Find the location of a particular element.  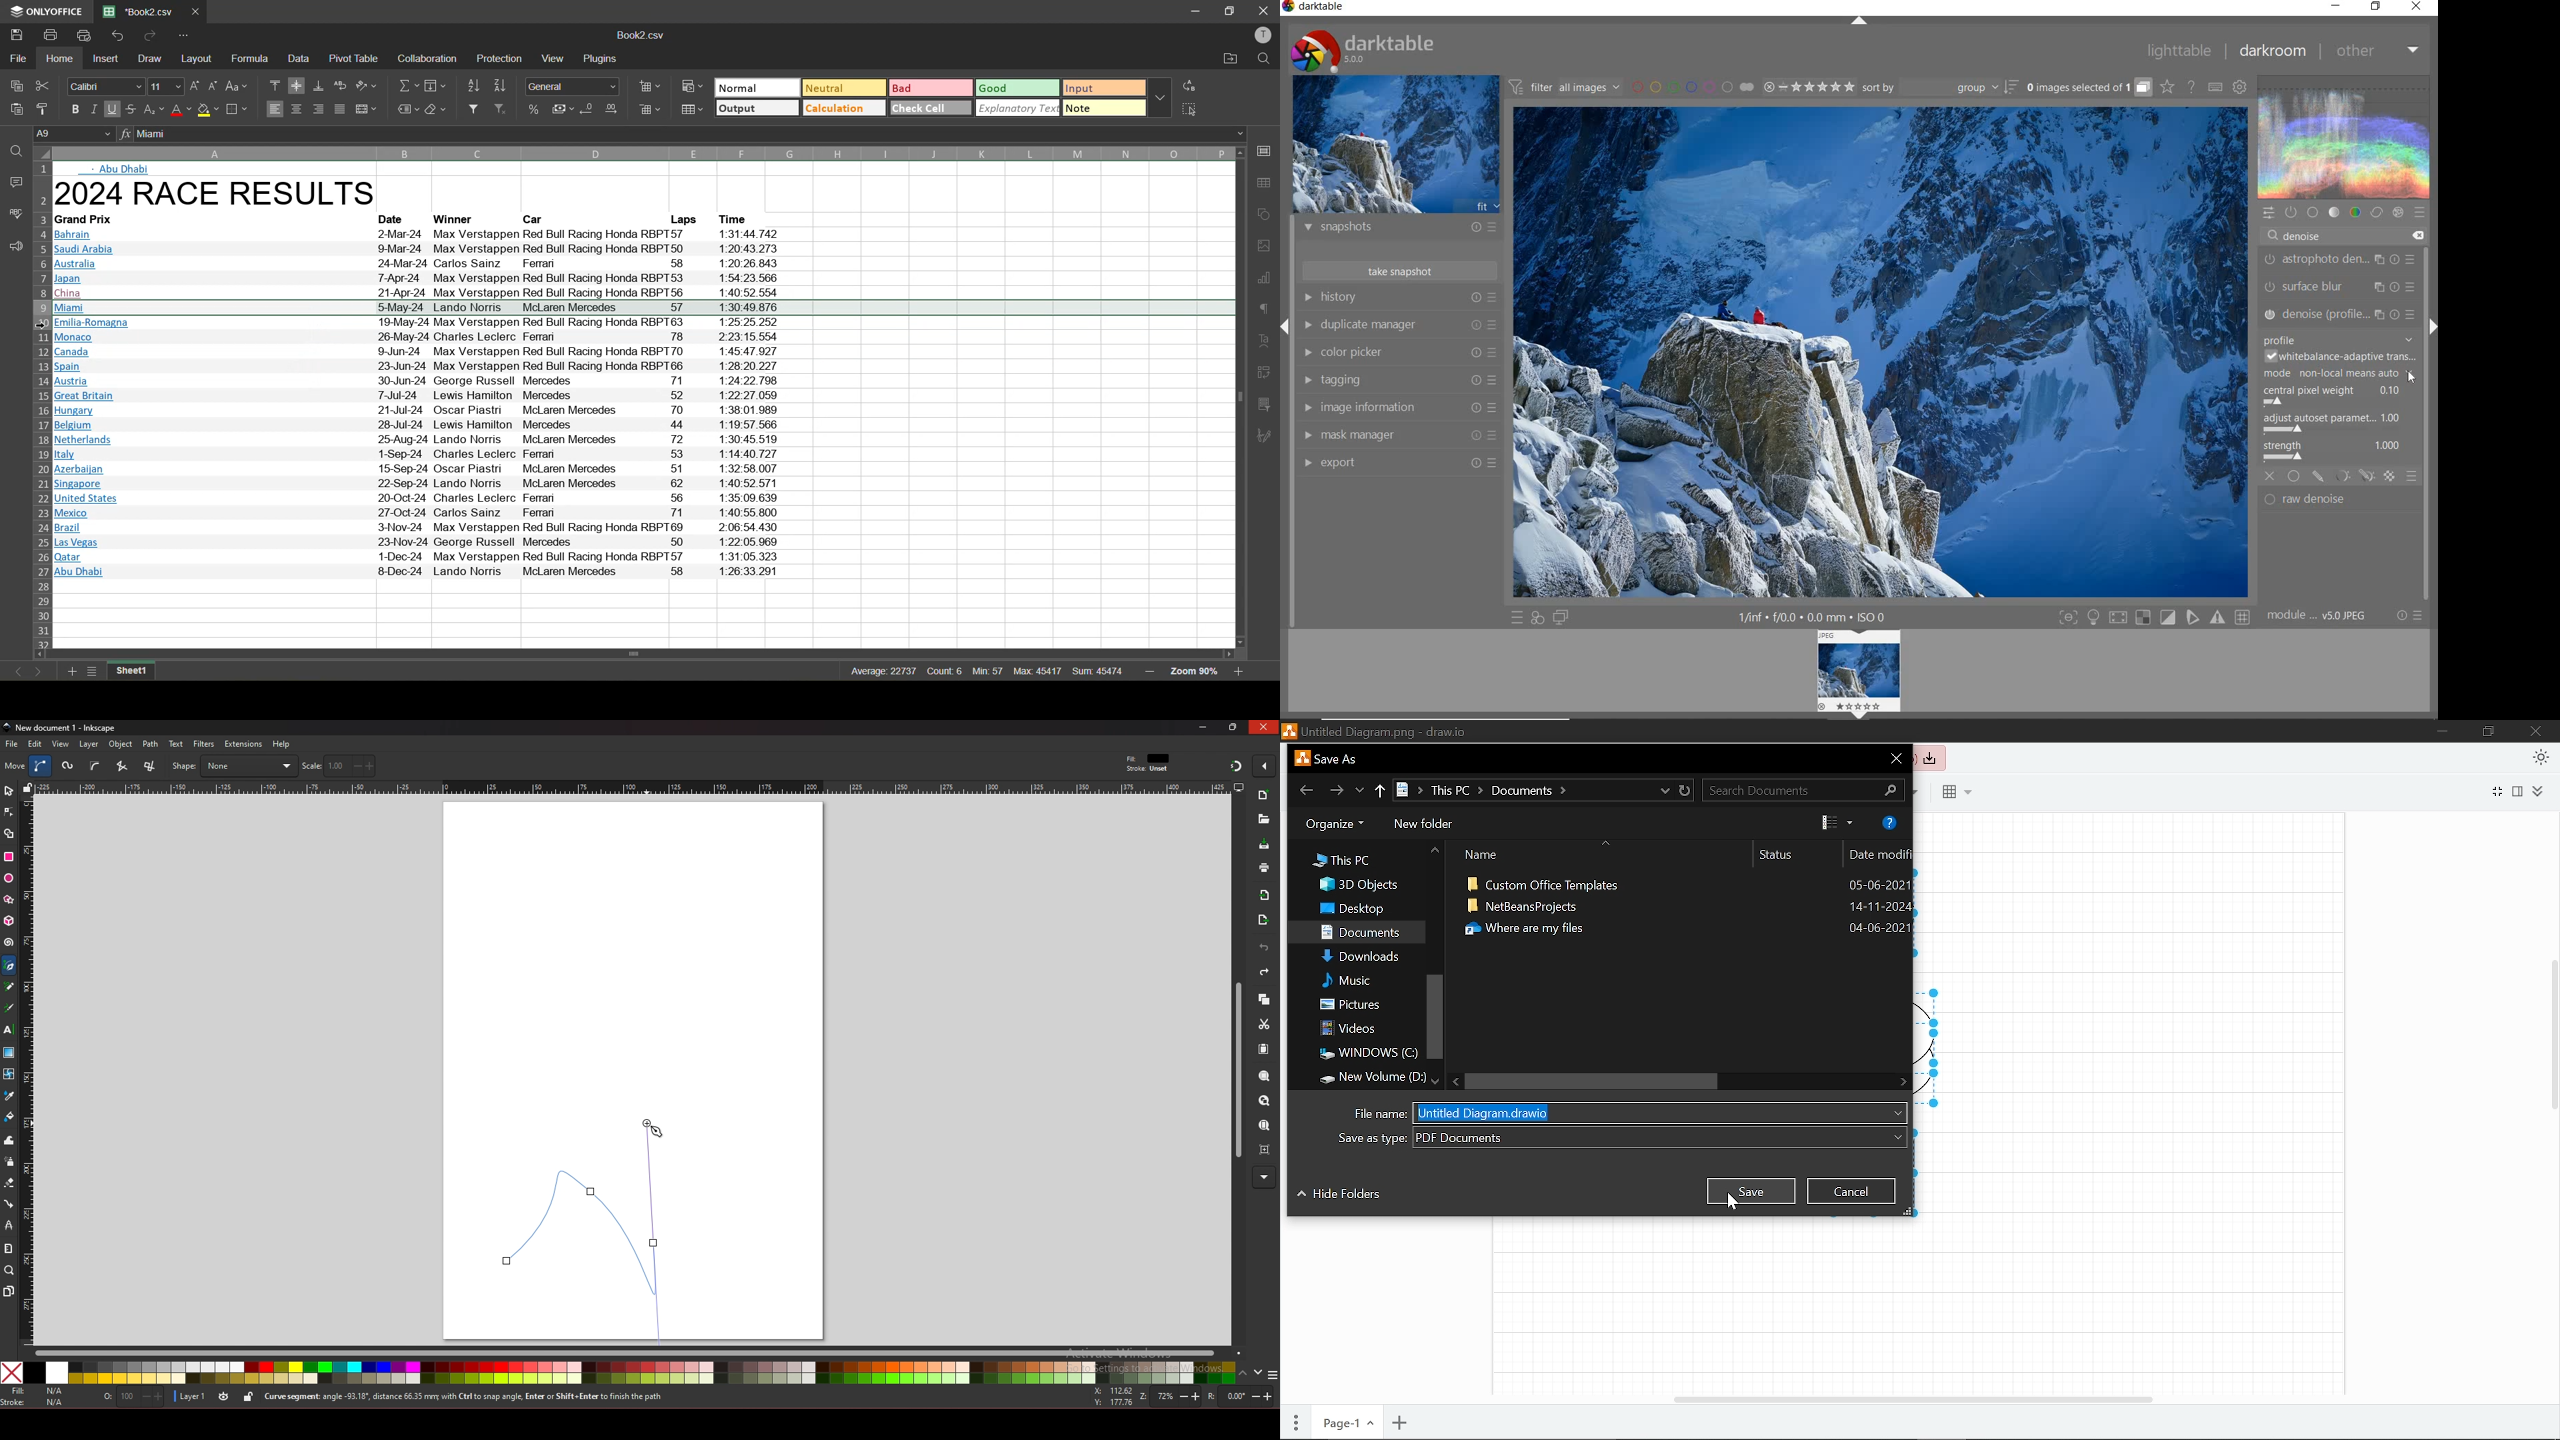

Collapse is located at coordinates (2537, 791).